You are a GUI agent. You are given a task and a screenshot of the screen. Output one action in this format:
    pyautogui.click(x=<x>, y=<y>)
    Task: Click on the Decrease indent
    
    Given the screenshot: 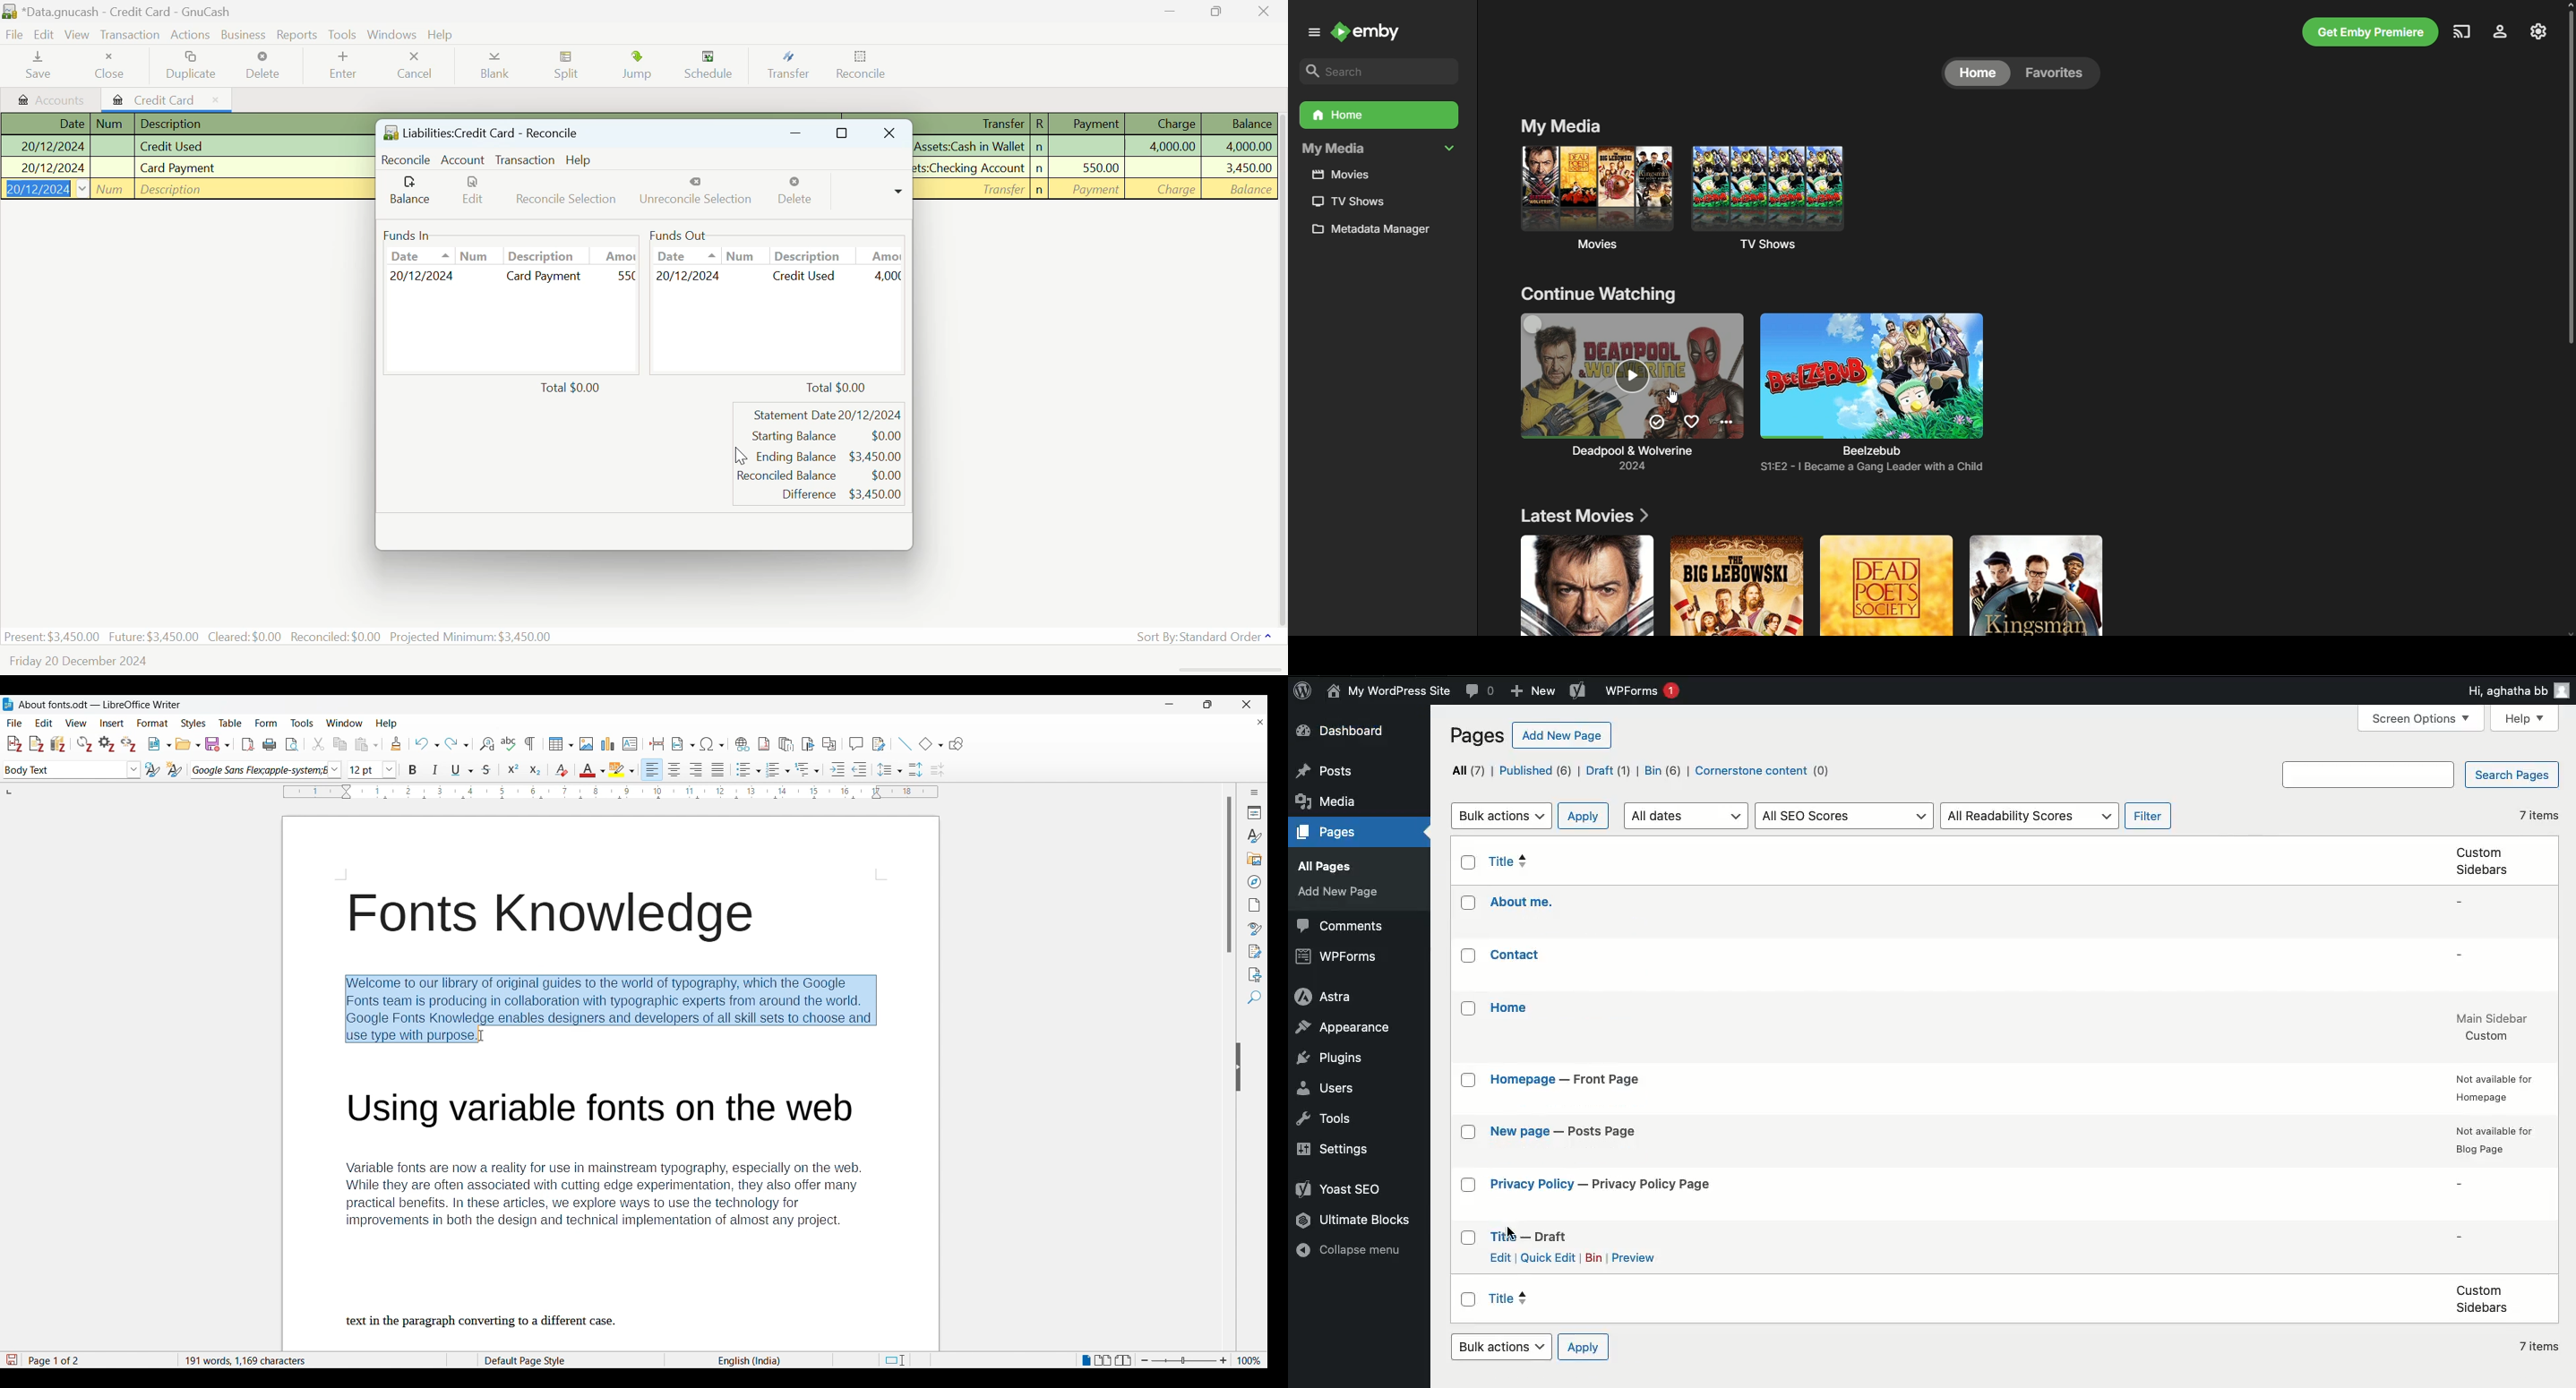 What is the action you would take?
    pyautogui.click(x=860, y=770)
    